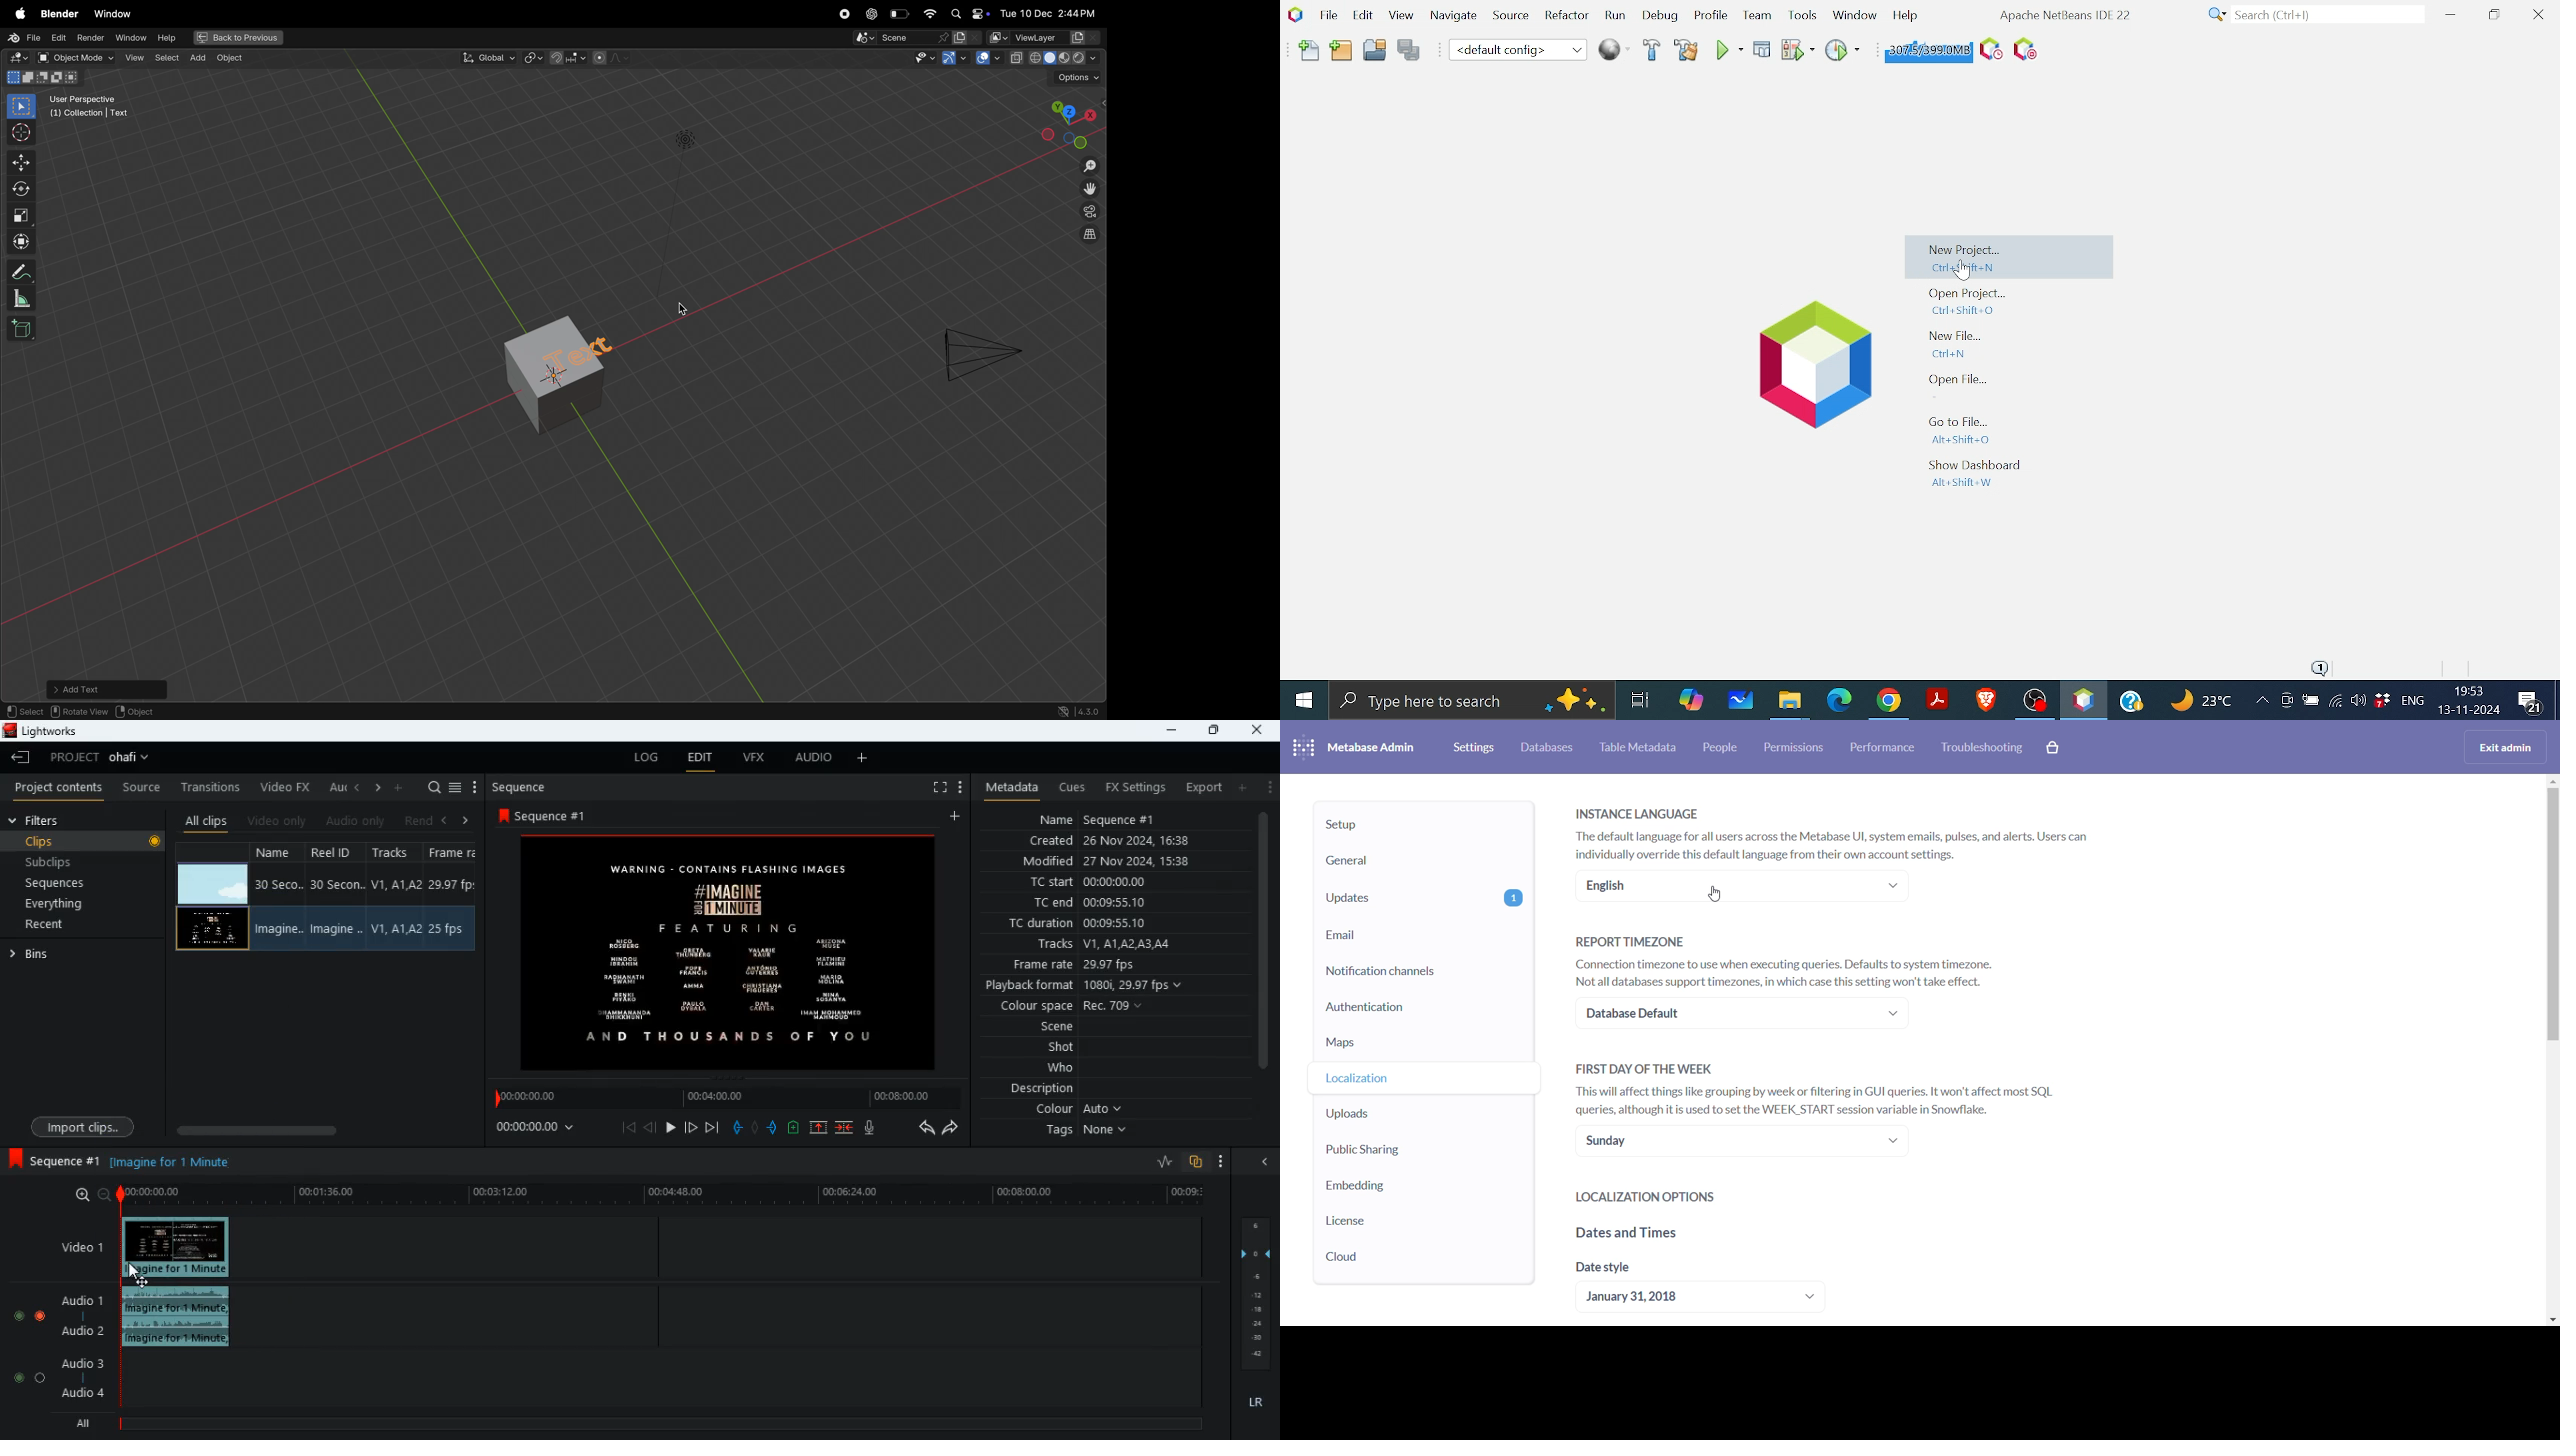  What do you see at coordinates (51, 956) in the screenshot?
I see `bins` at bounding box center [51, 956].